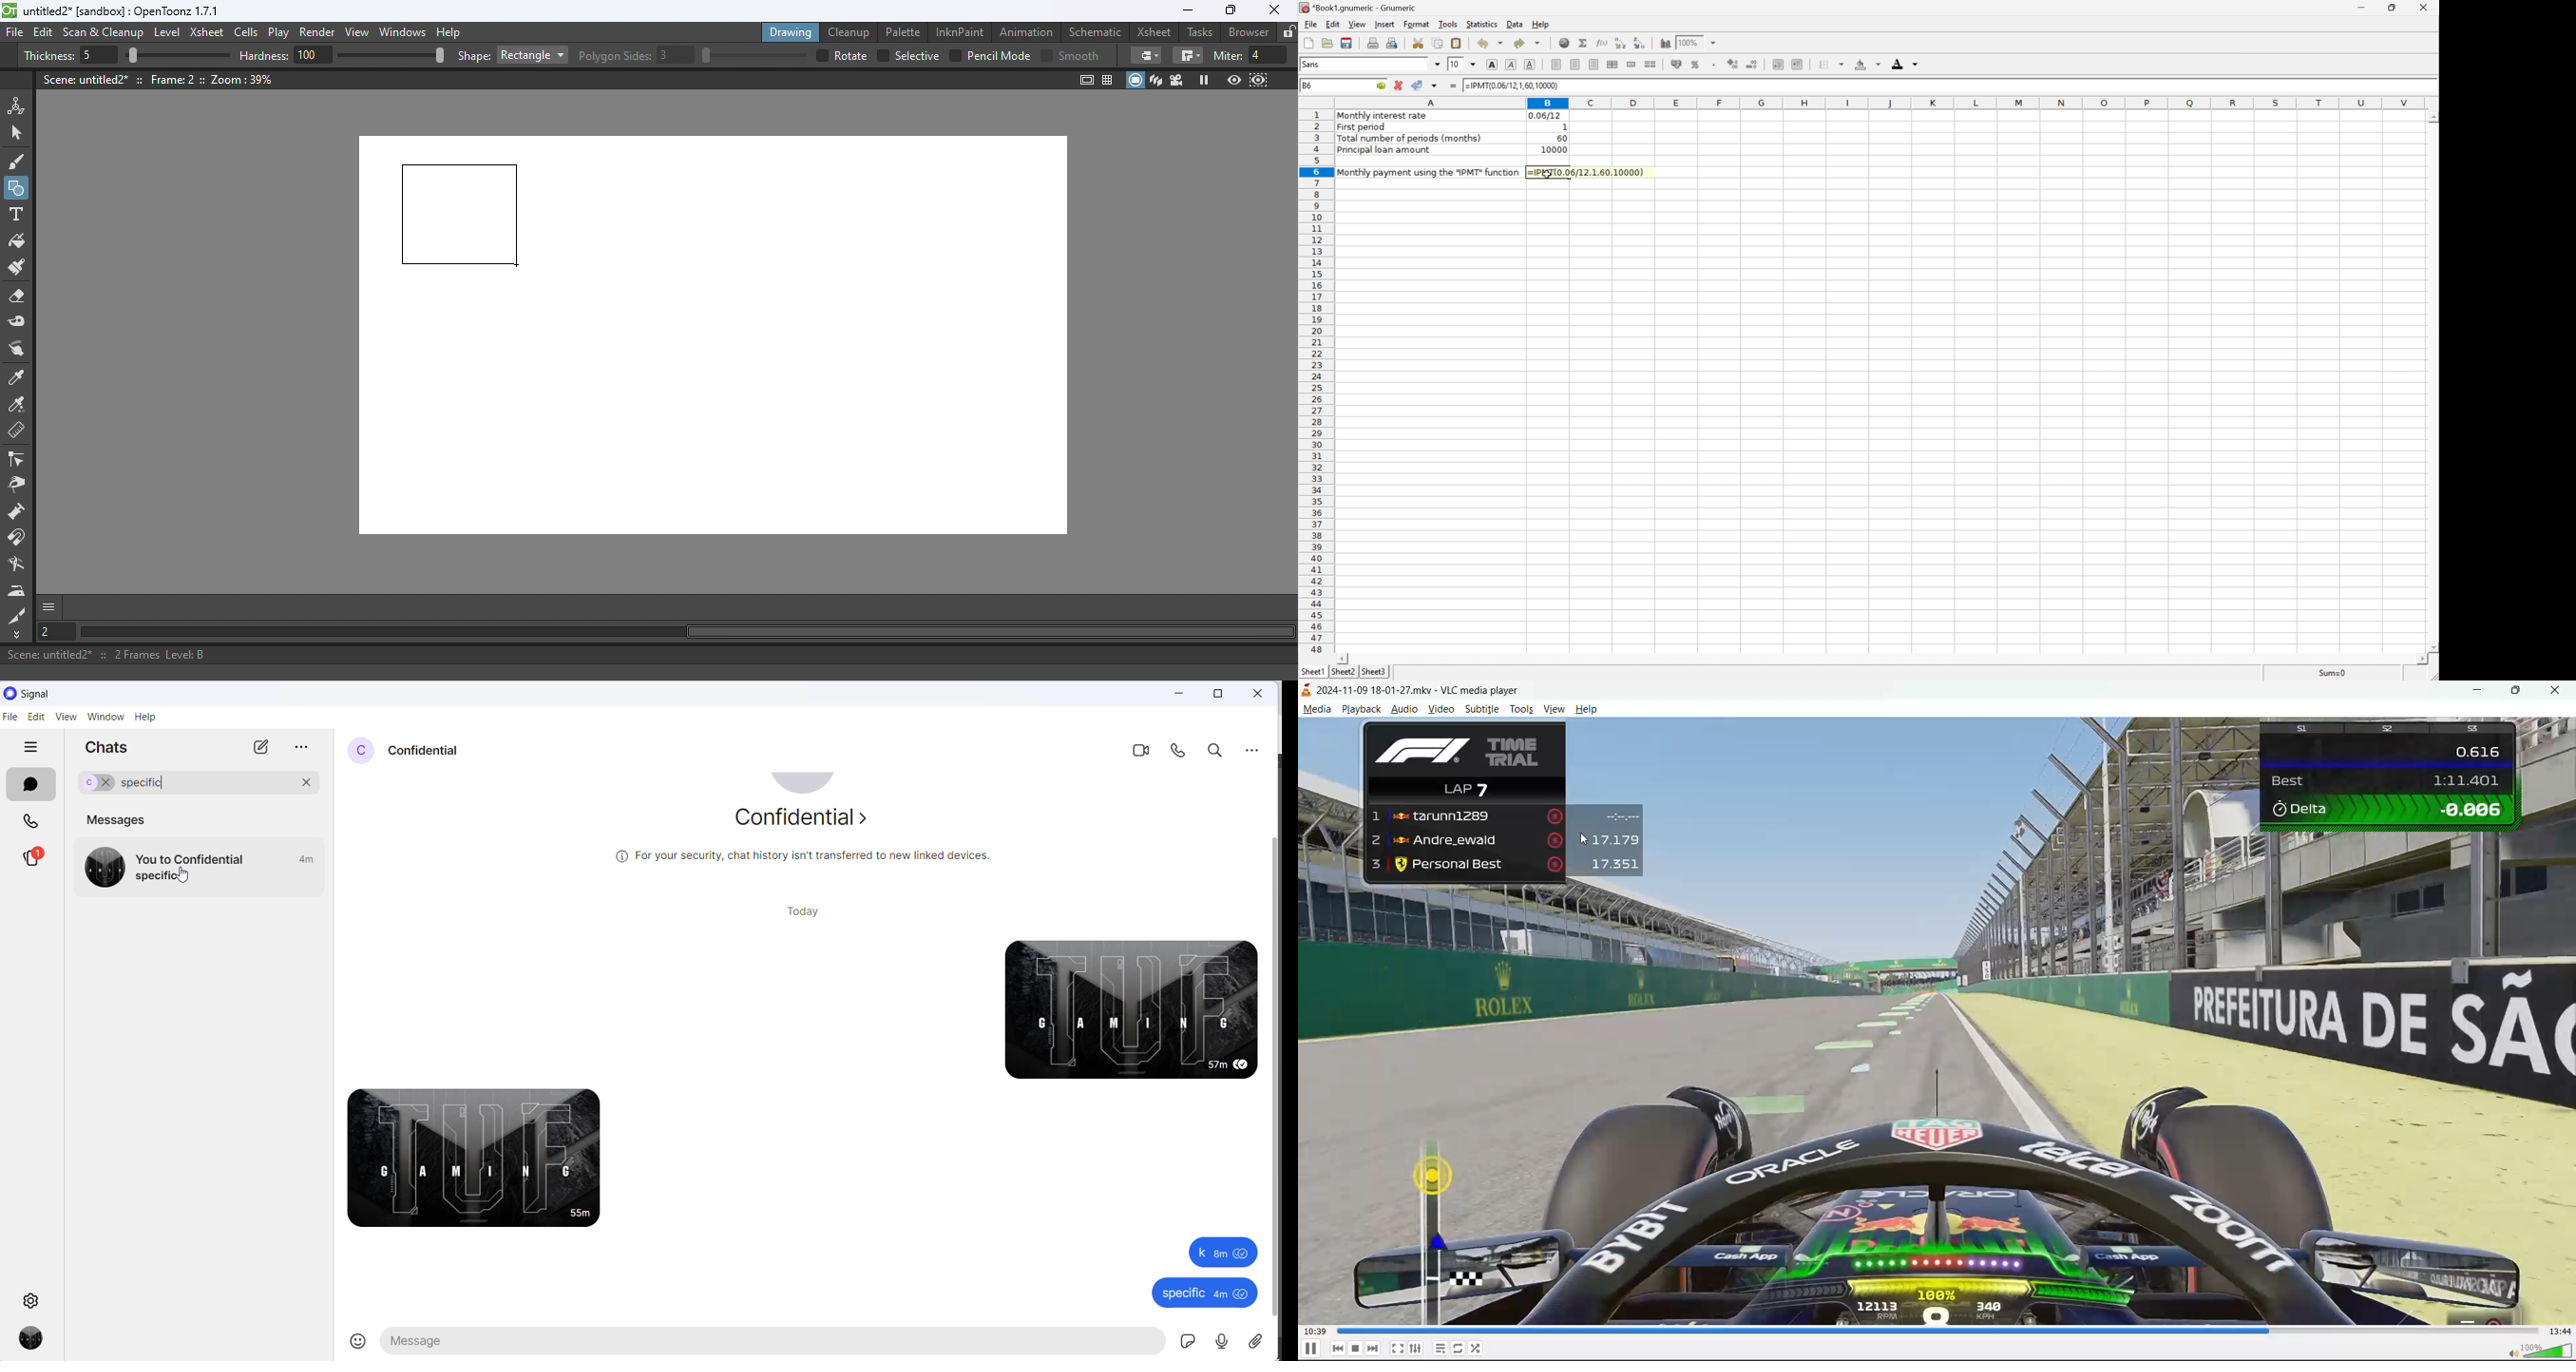 This screenshot has height=1372, width=2576. Describe the element at coordinates (161, 877) in the screenshot. I see `message` at that location.